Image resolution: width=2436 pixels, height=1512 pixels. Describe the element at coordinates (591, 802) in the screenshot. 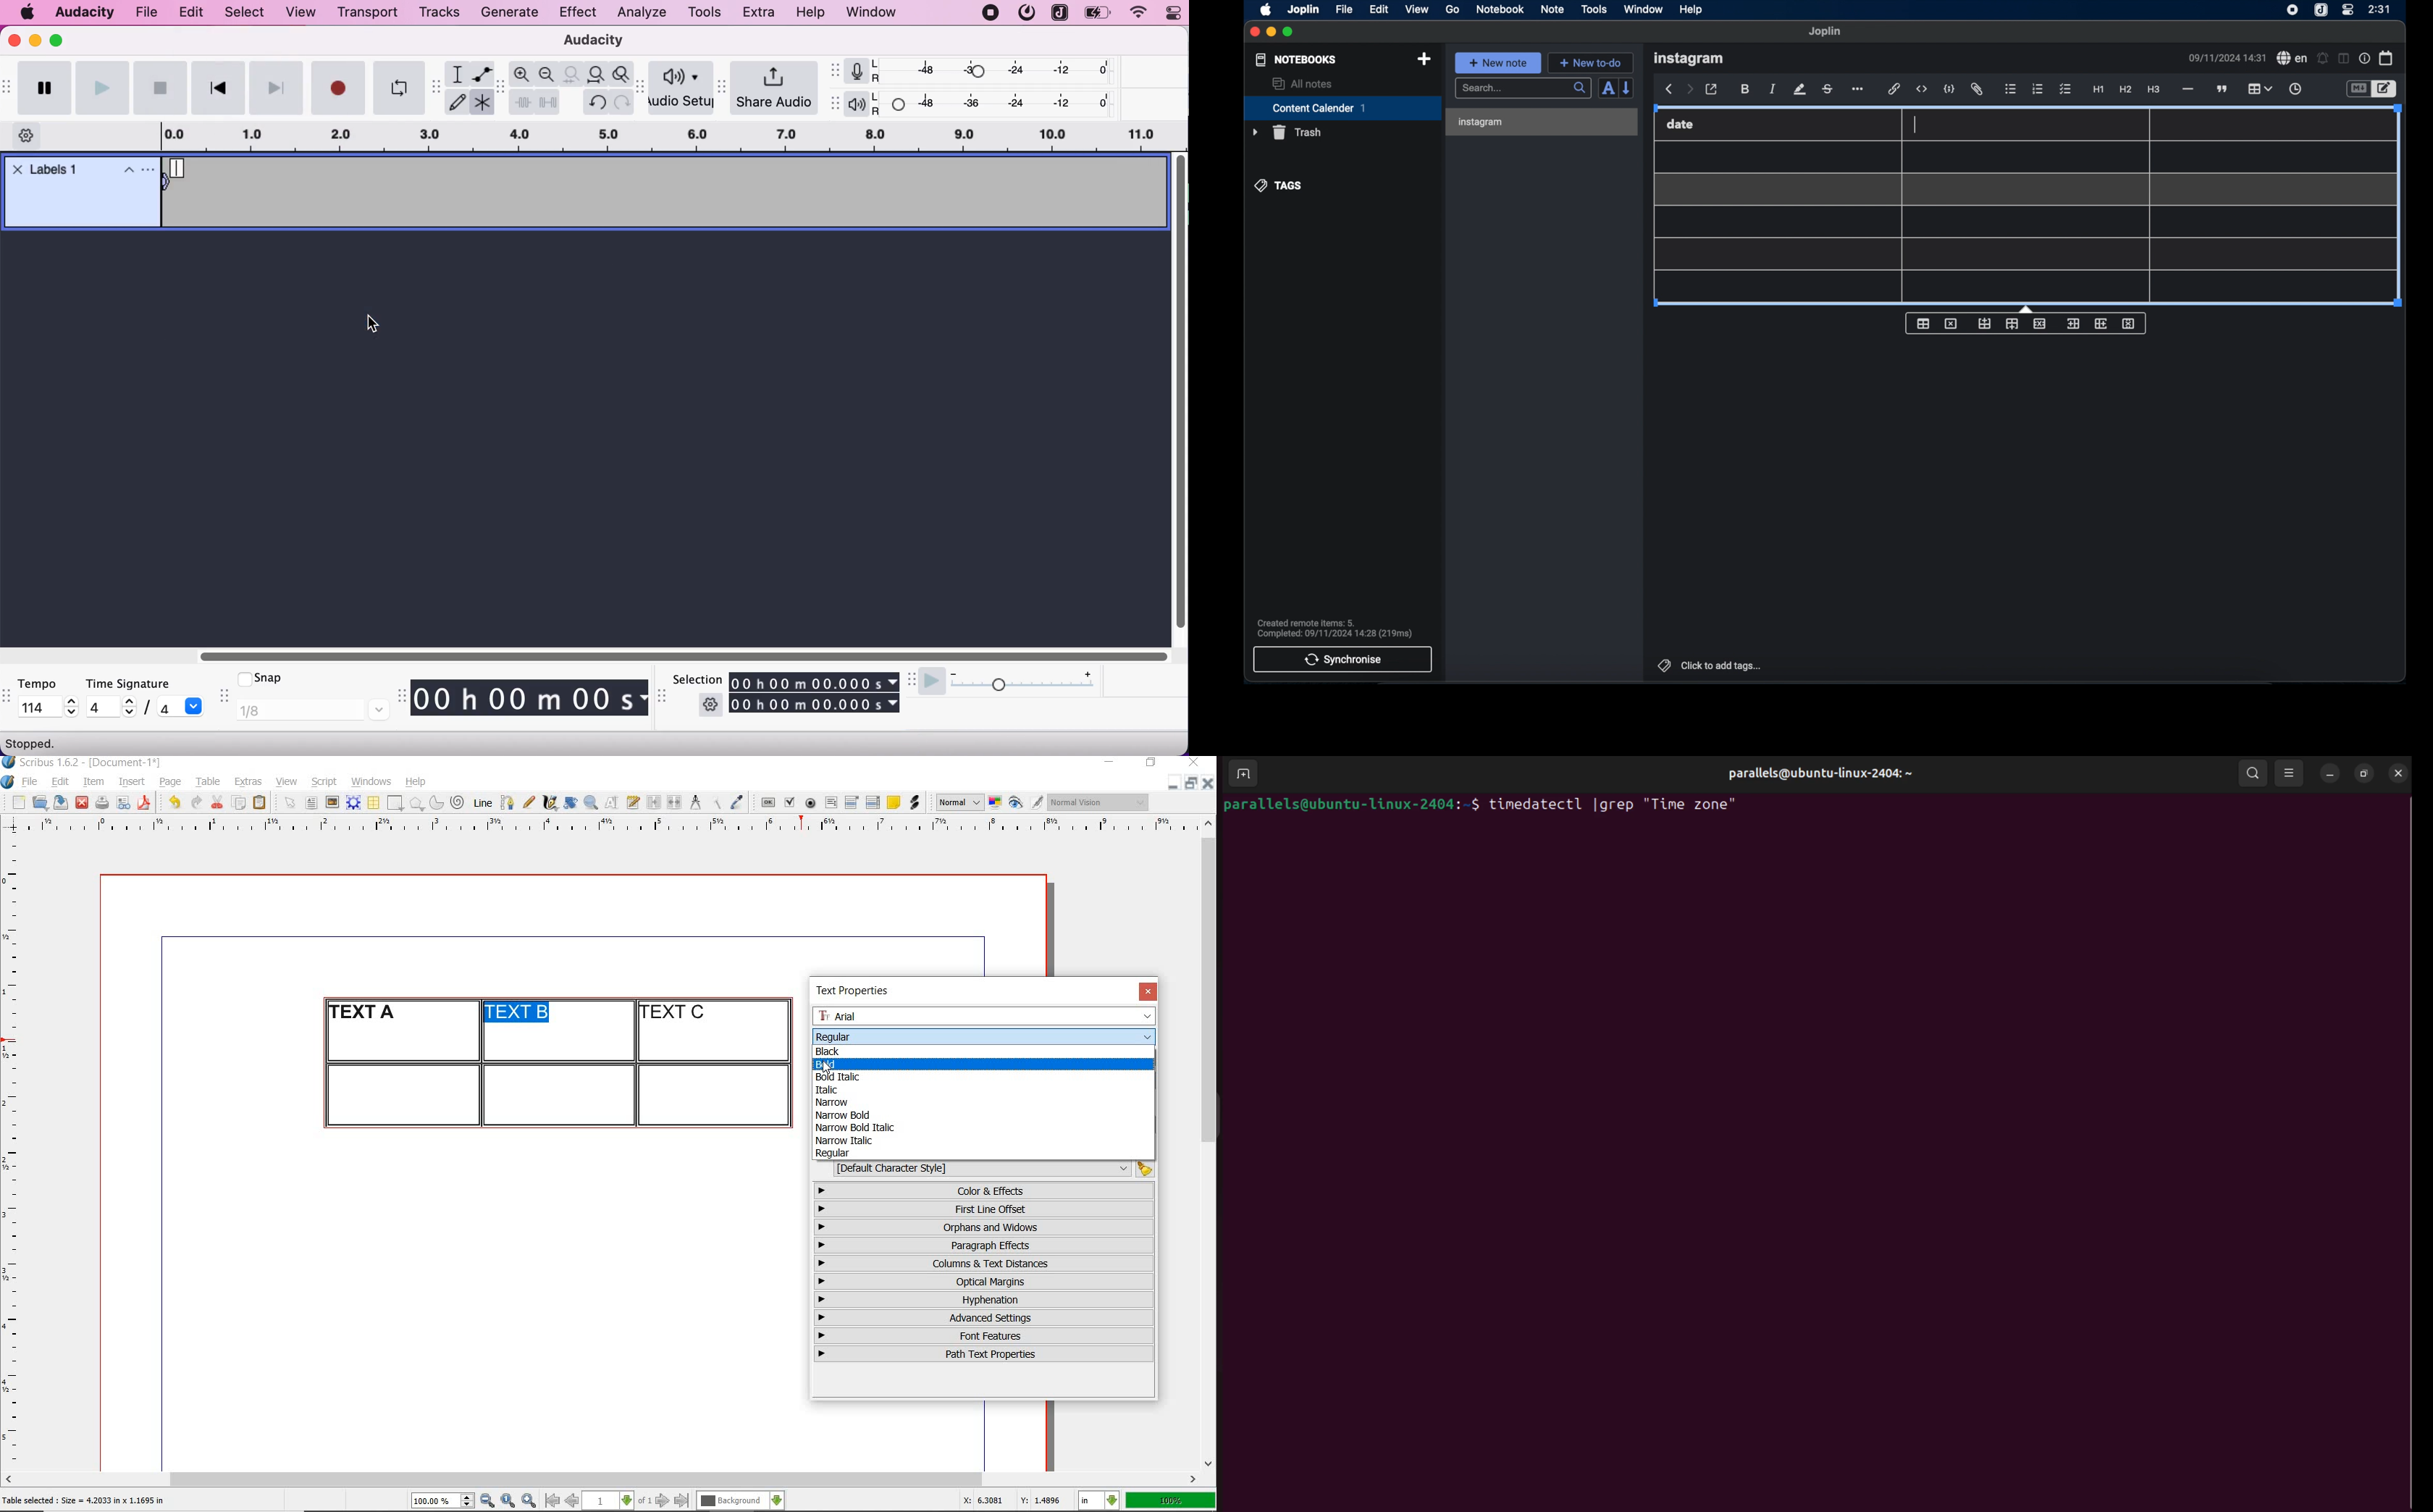

I see `zoom in or zoom out` at that location.